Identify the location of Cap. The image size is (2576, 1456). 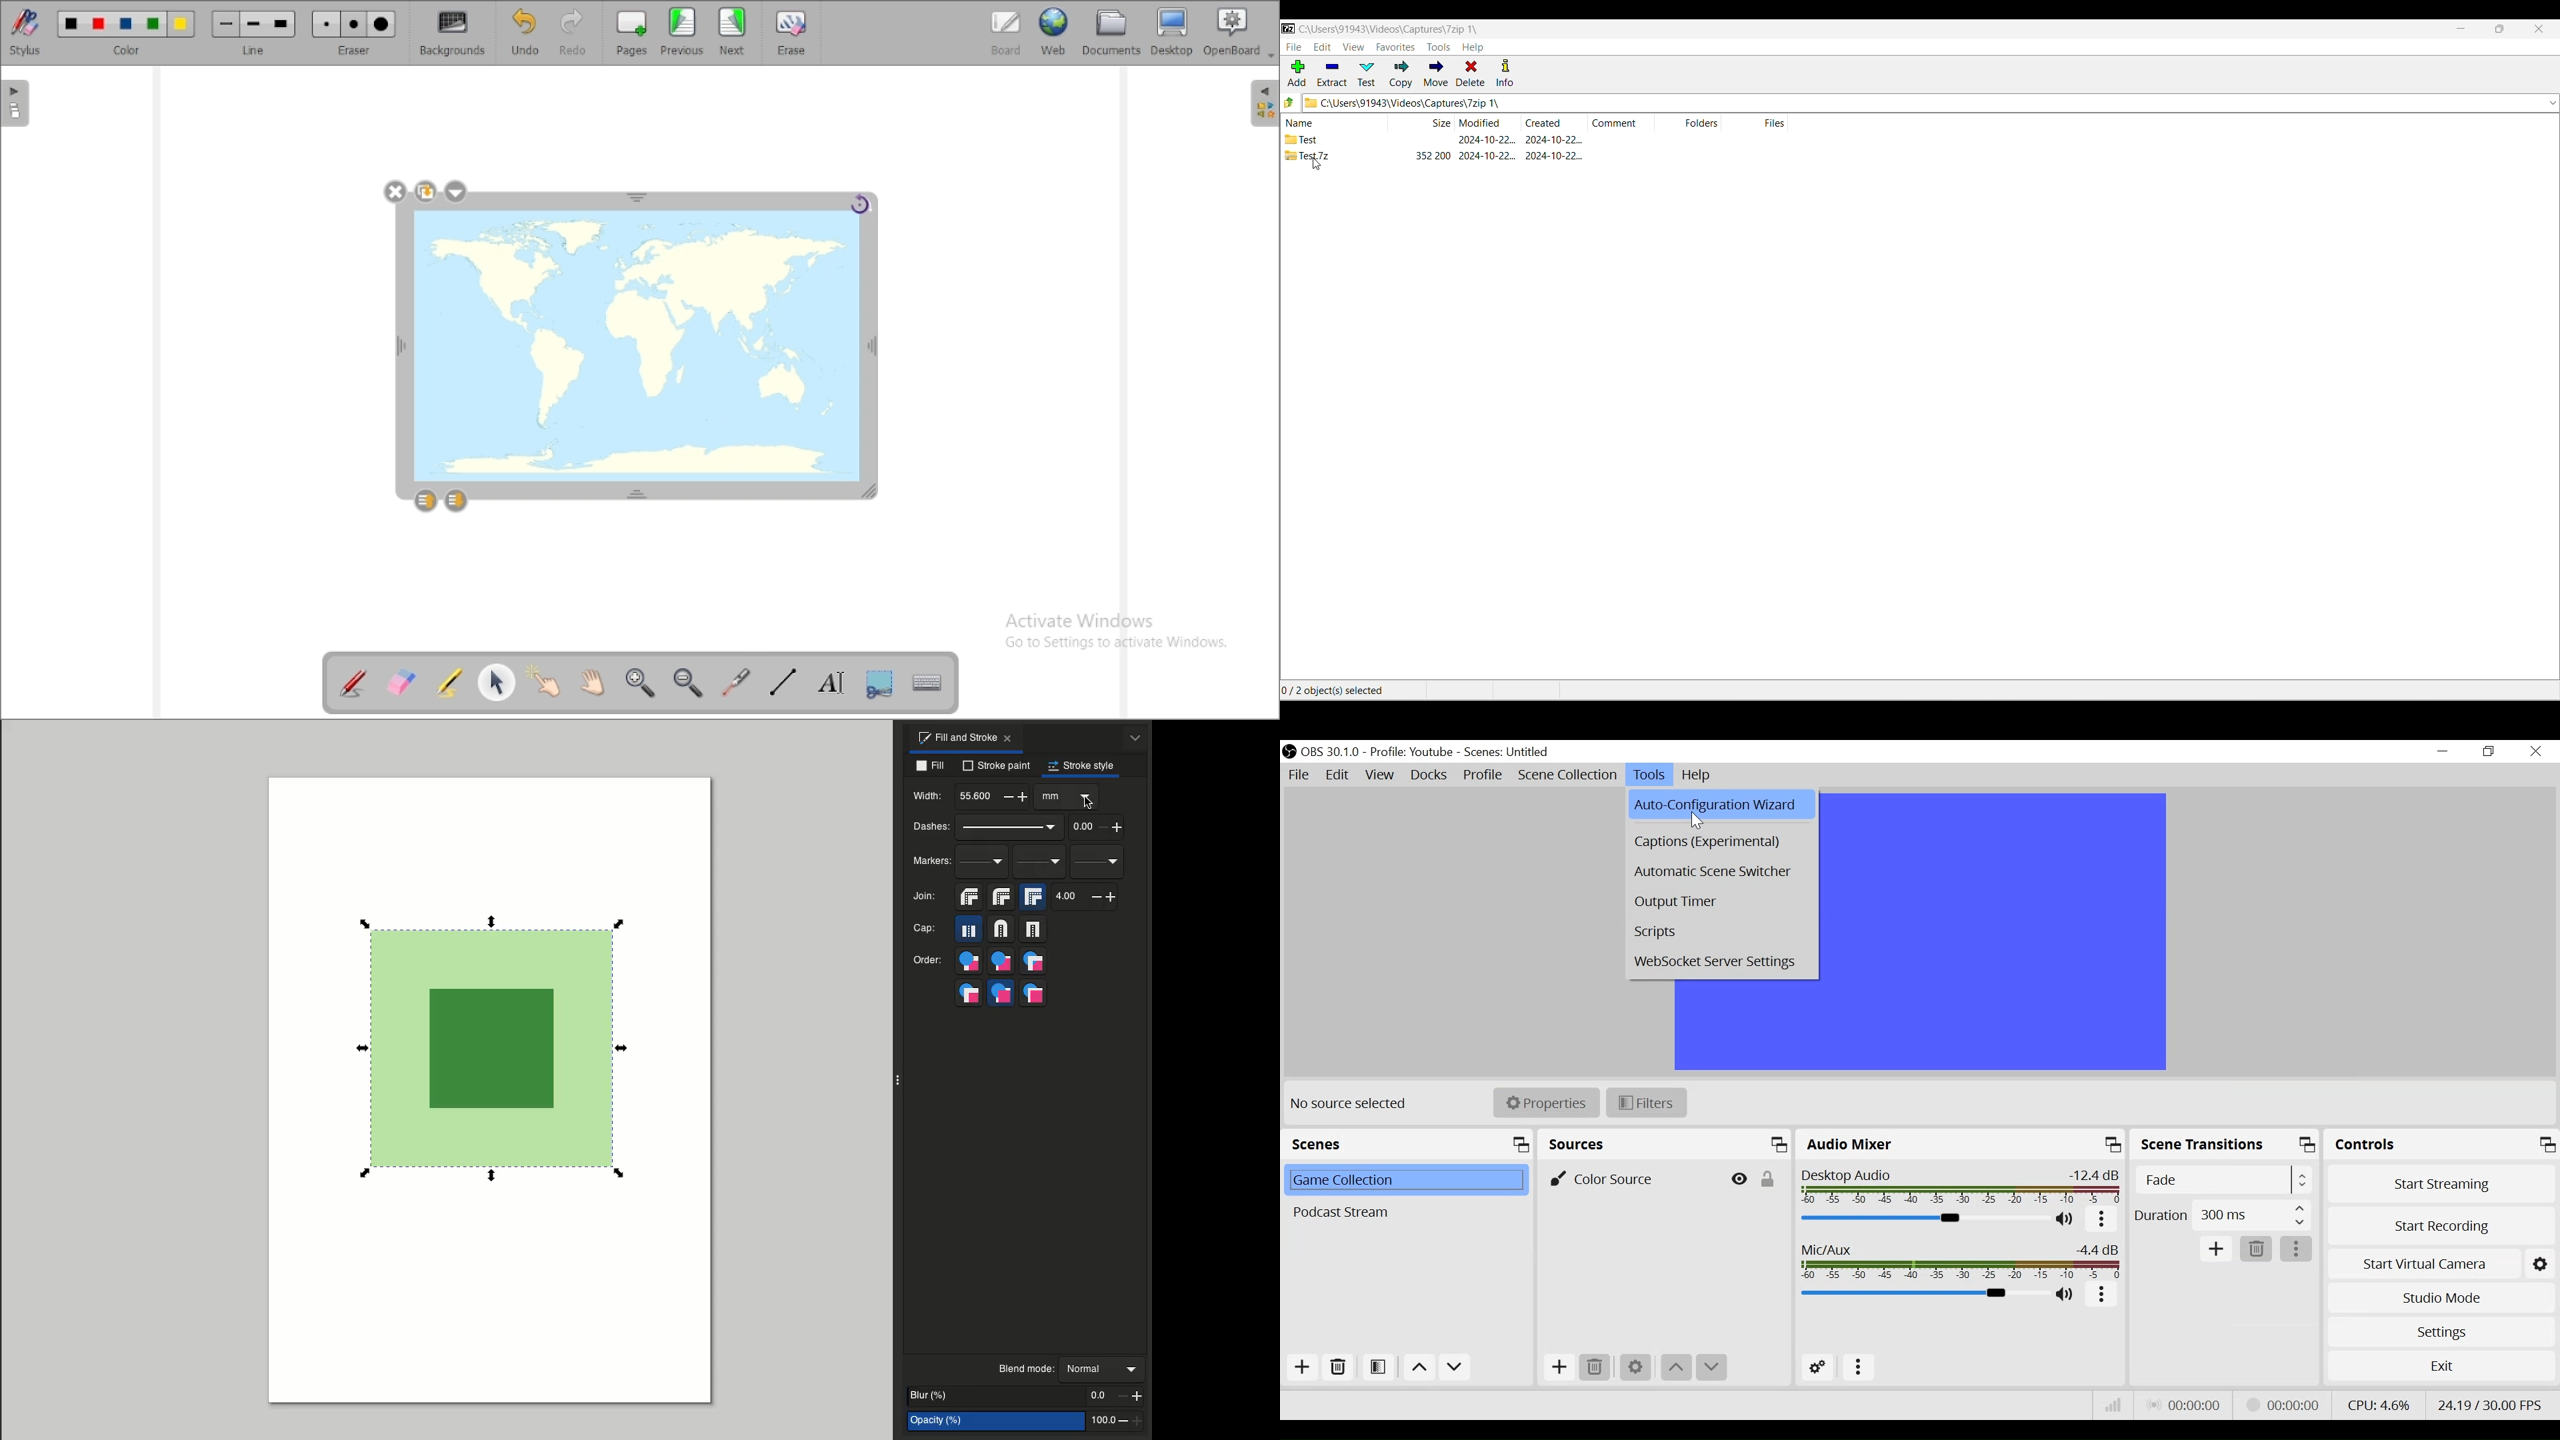
(923, 928).